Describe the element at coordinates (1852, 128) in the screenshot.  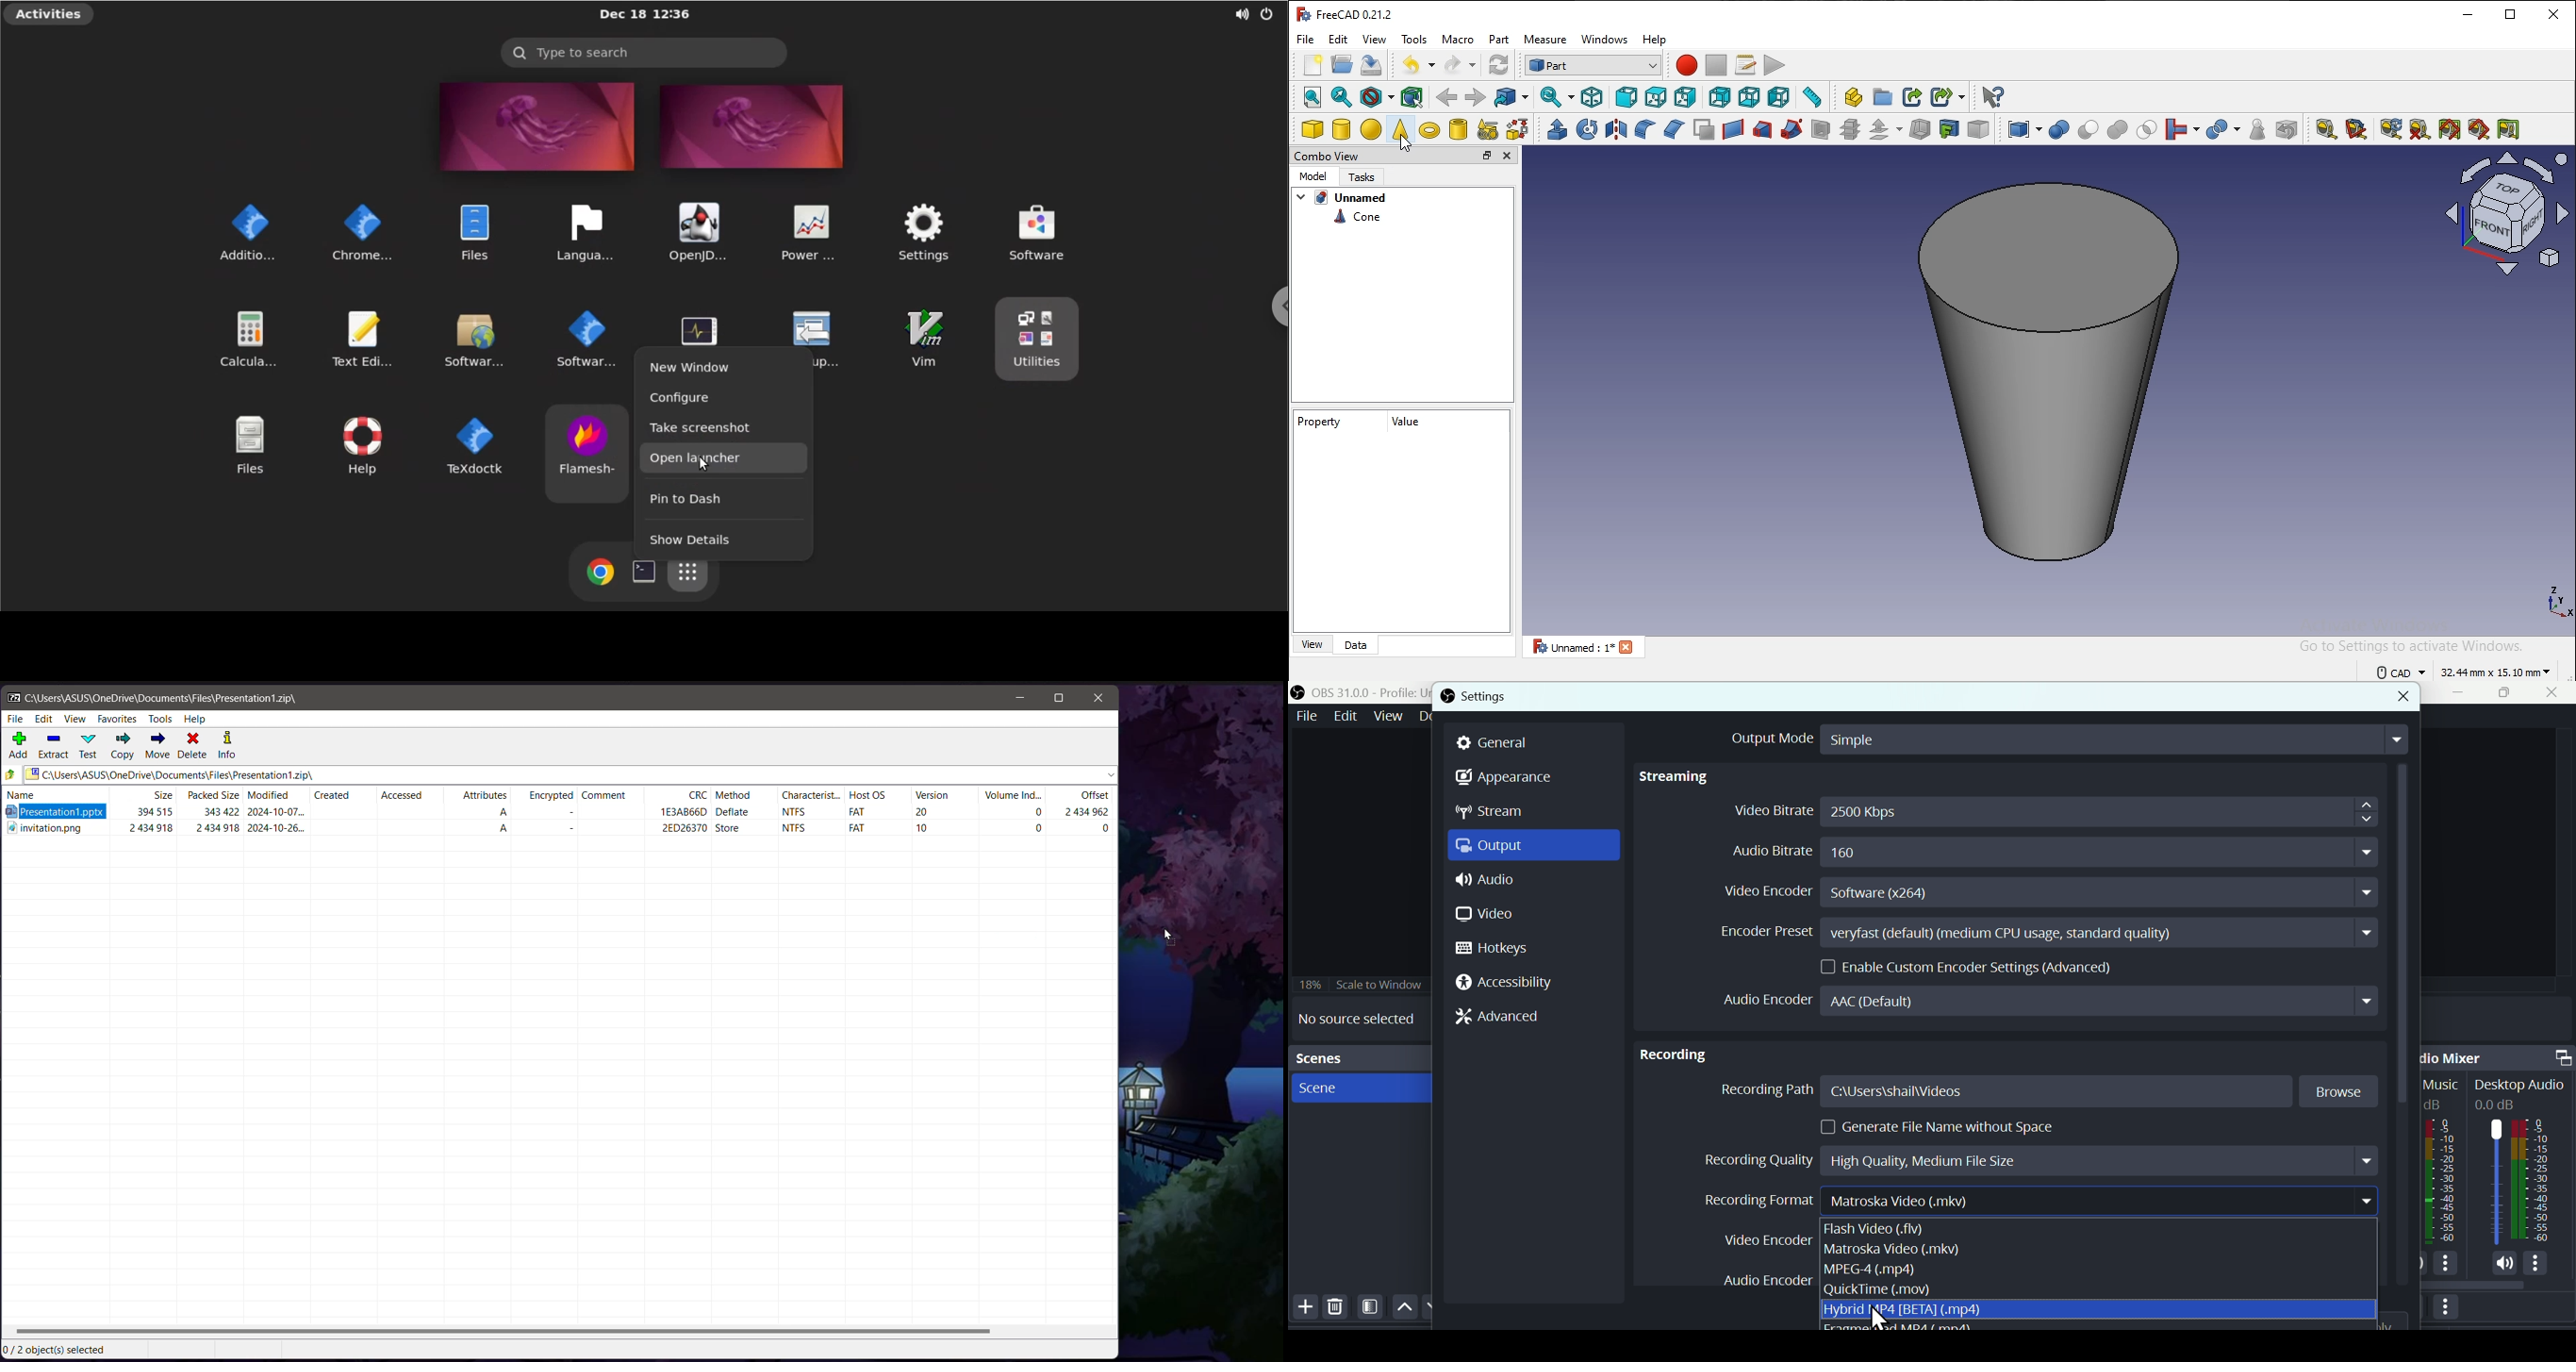
I see `cross section` at that location.